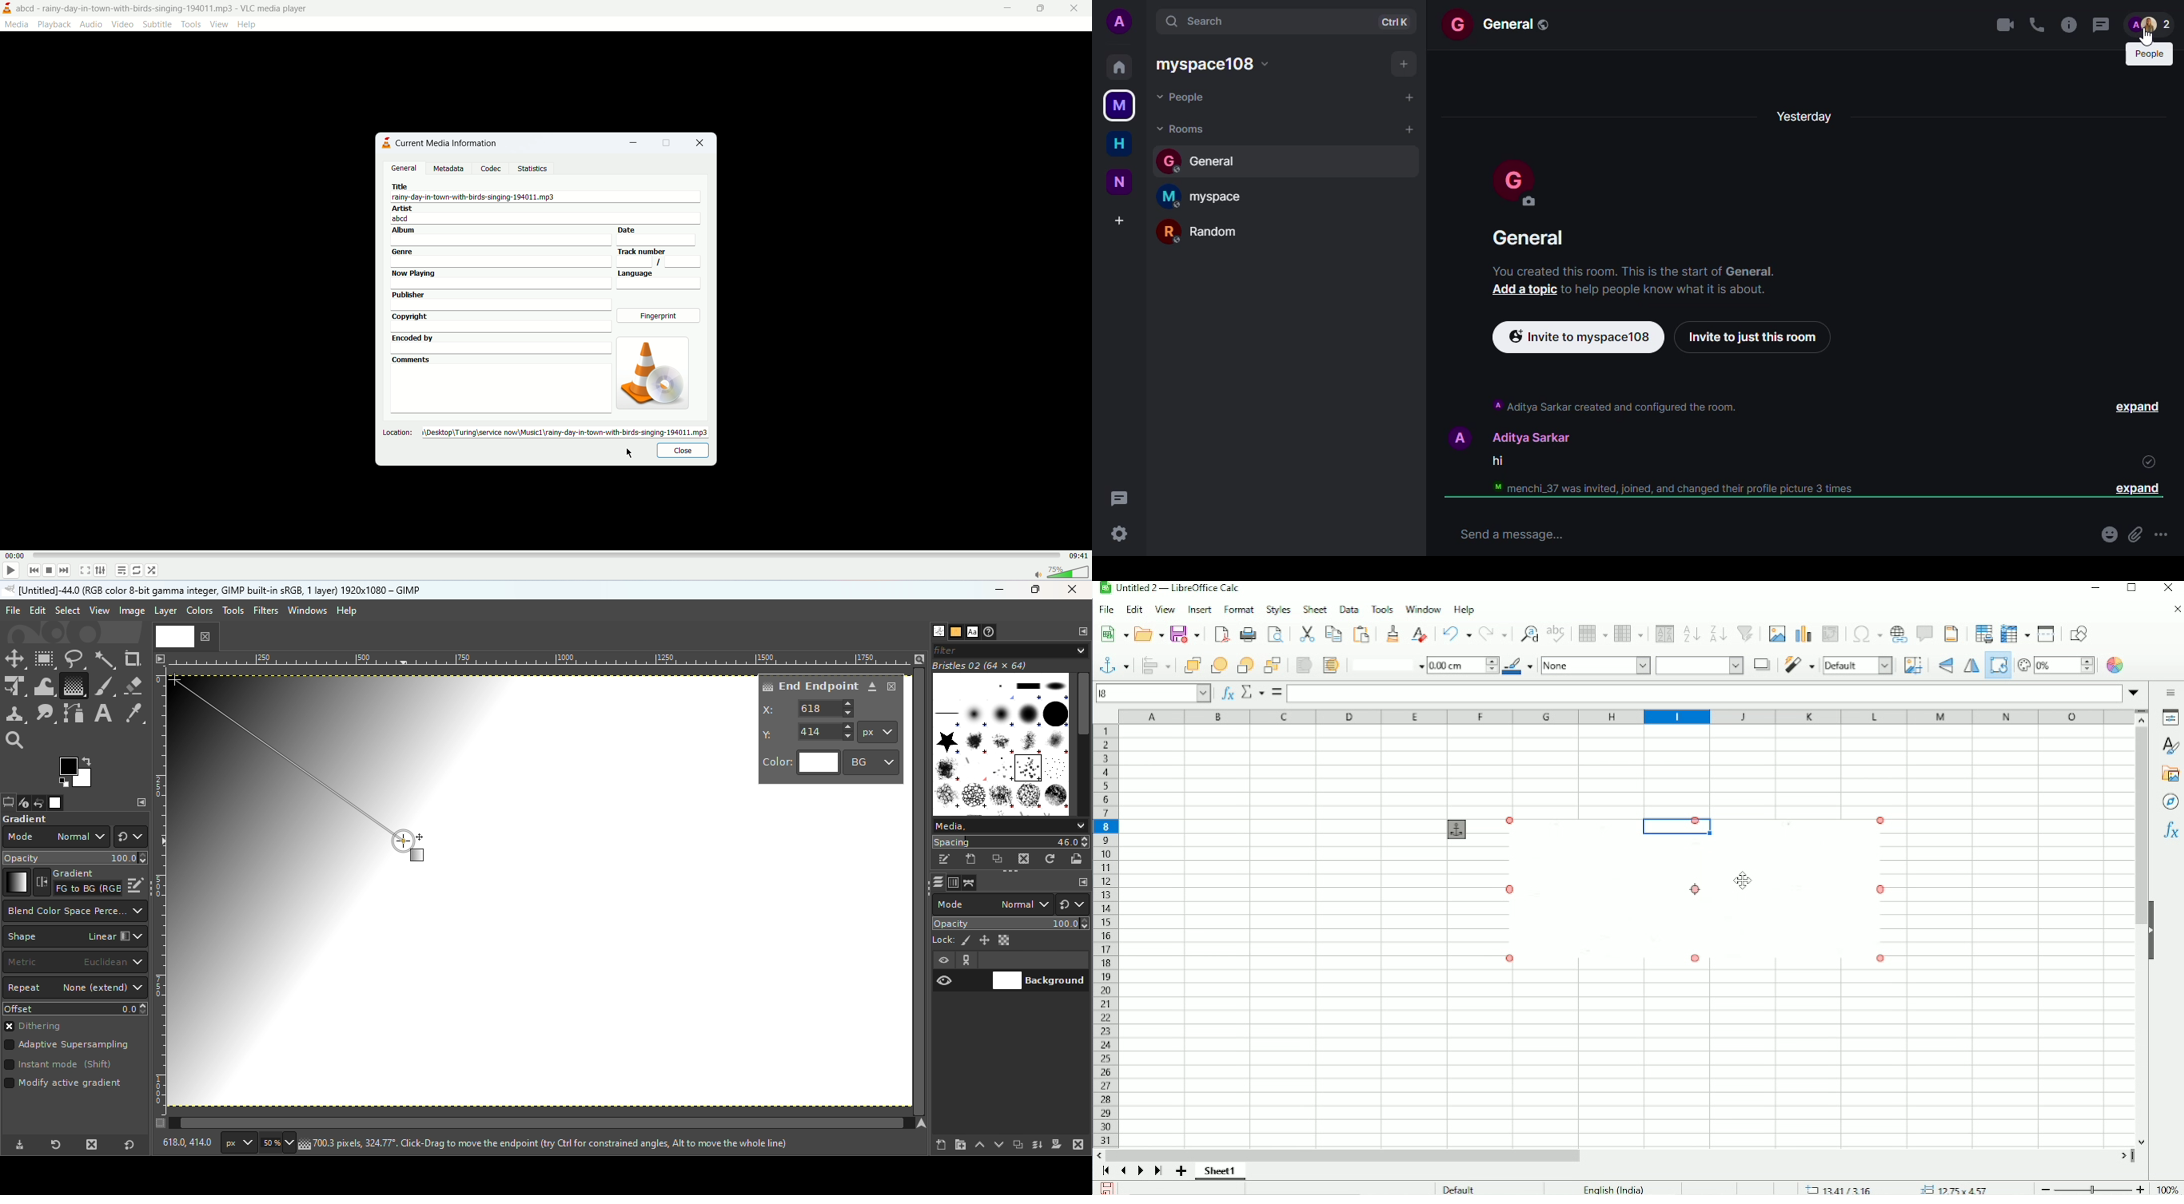  Describe the element at coordinates (1898, 634) in the screenshot. I see `Insert hyperlink` at that location.